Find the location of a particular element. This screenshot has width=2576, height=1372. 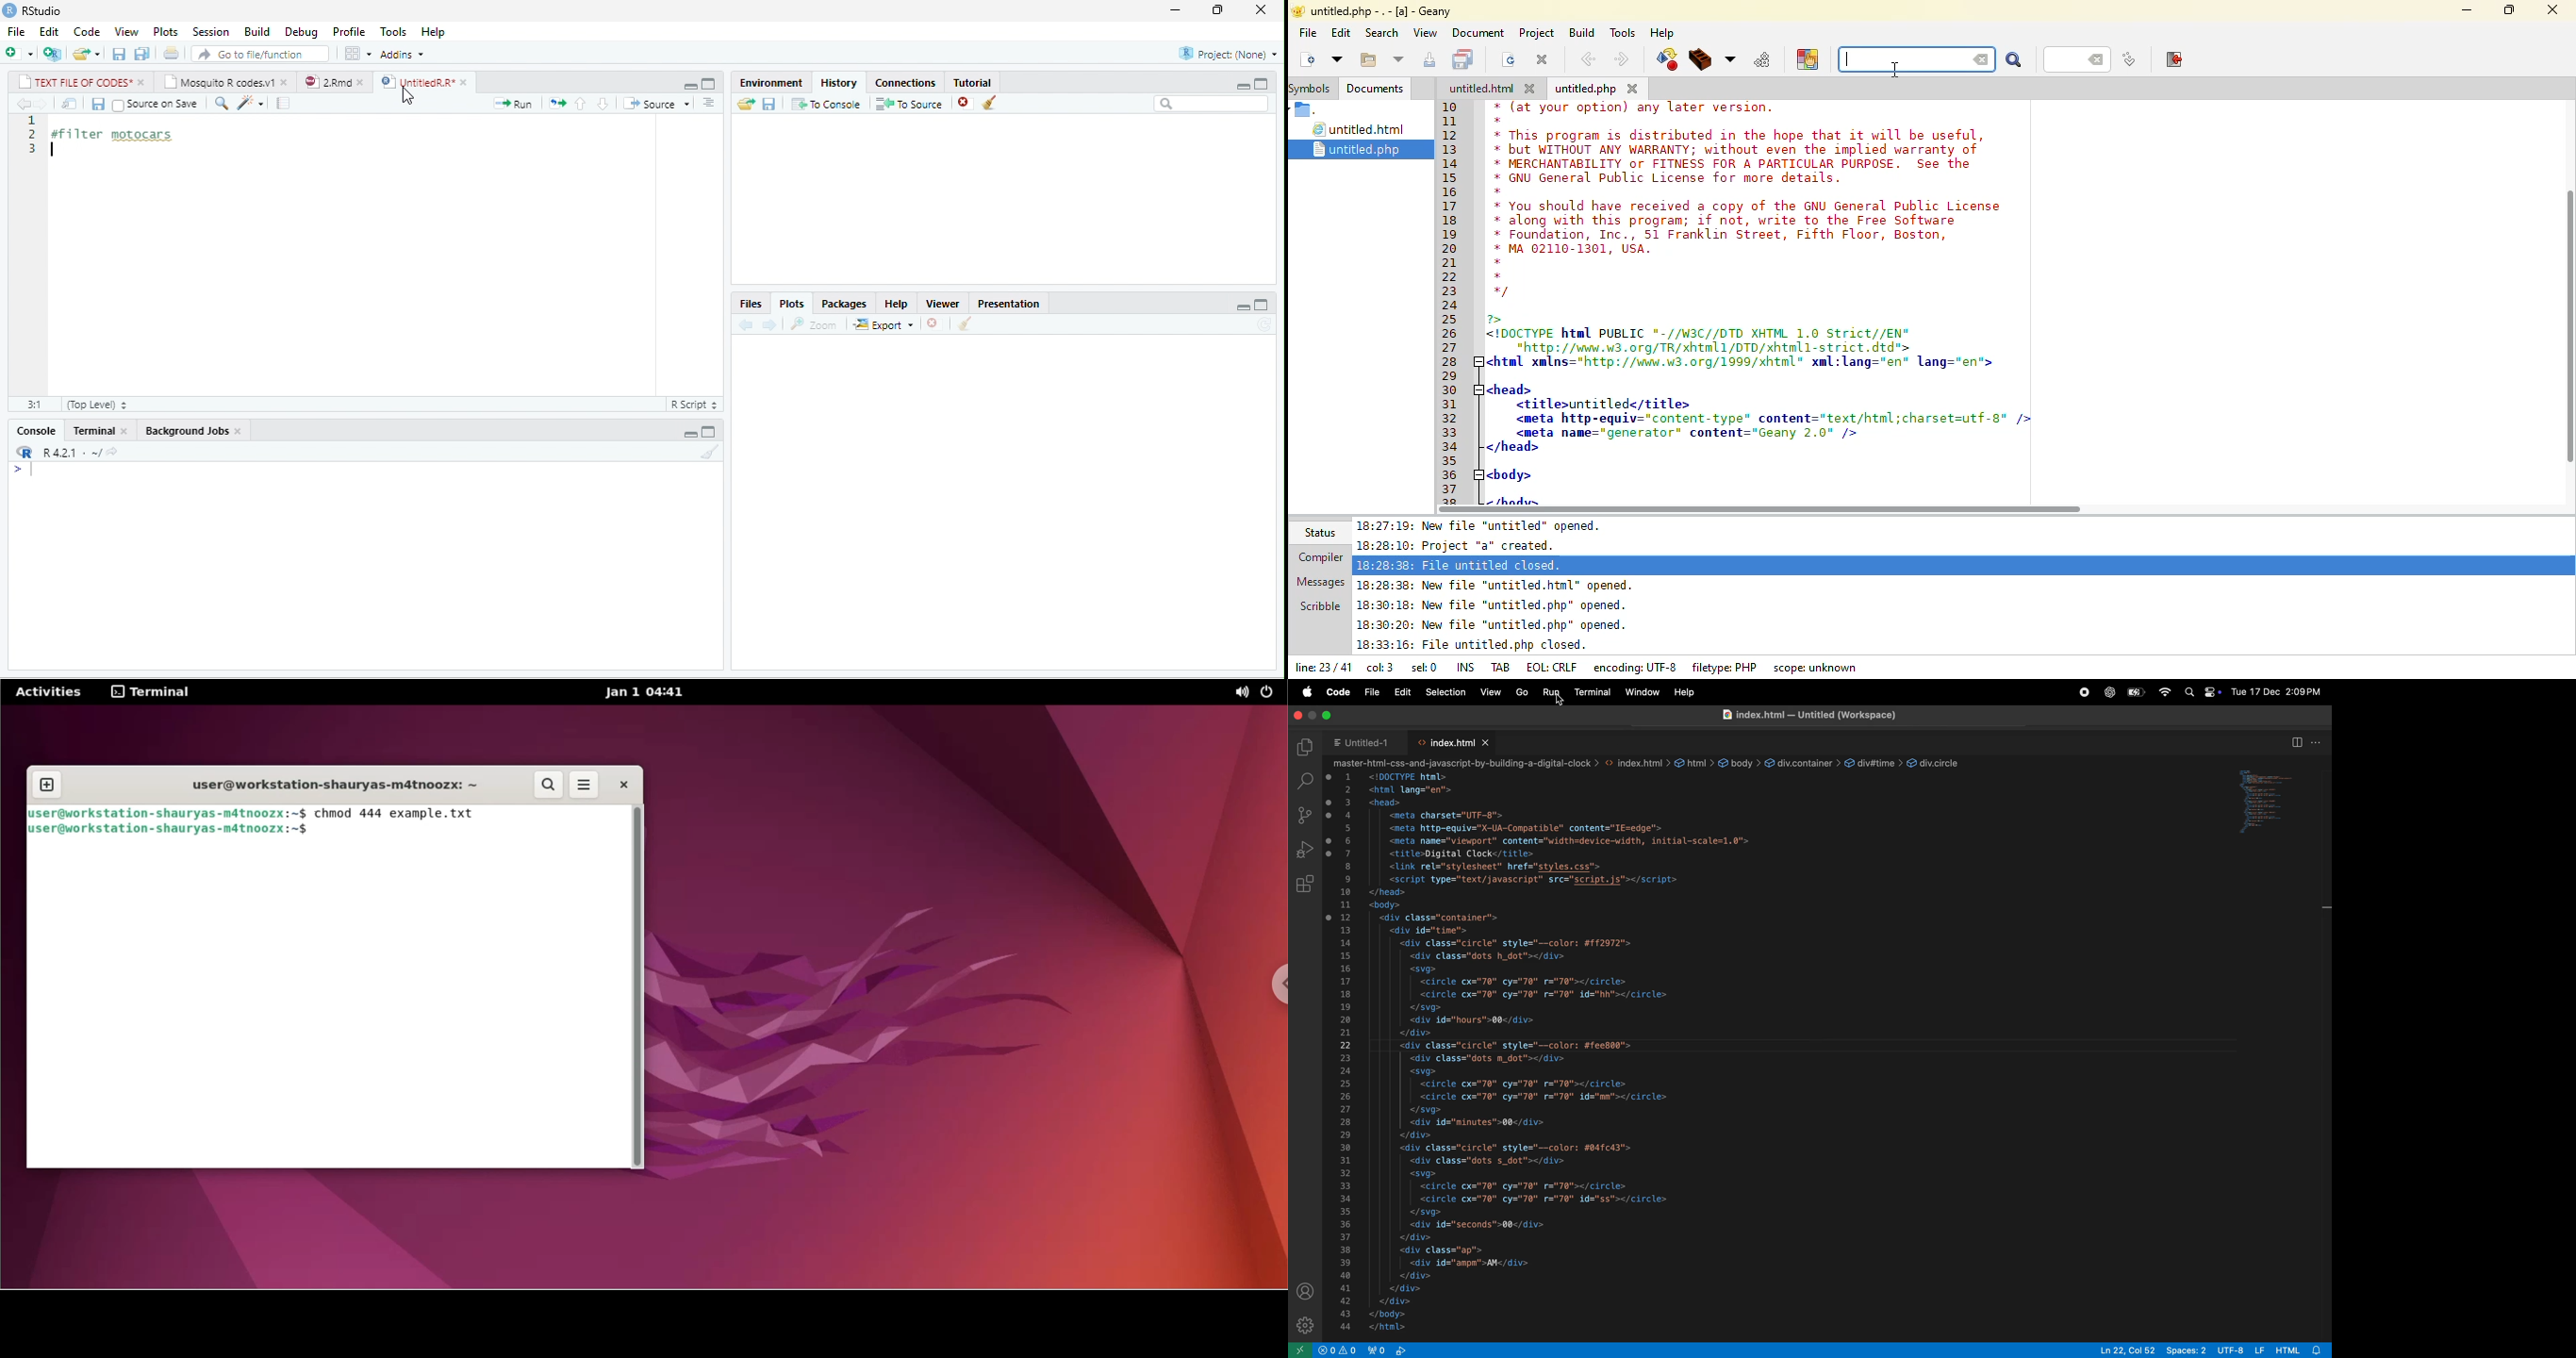

Help is located at coordinates (433, 32).